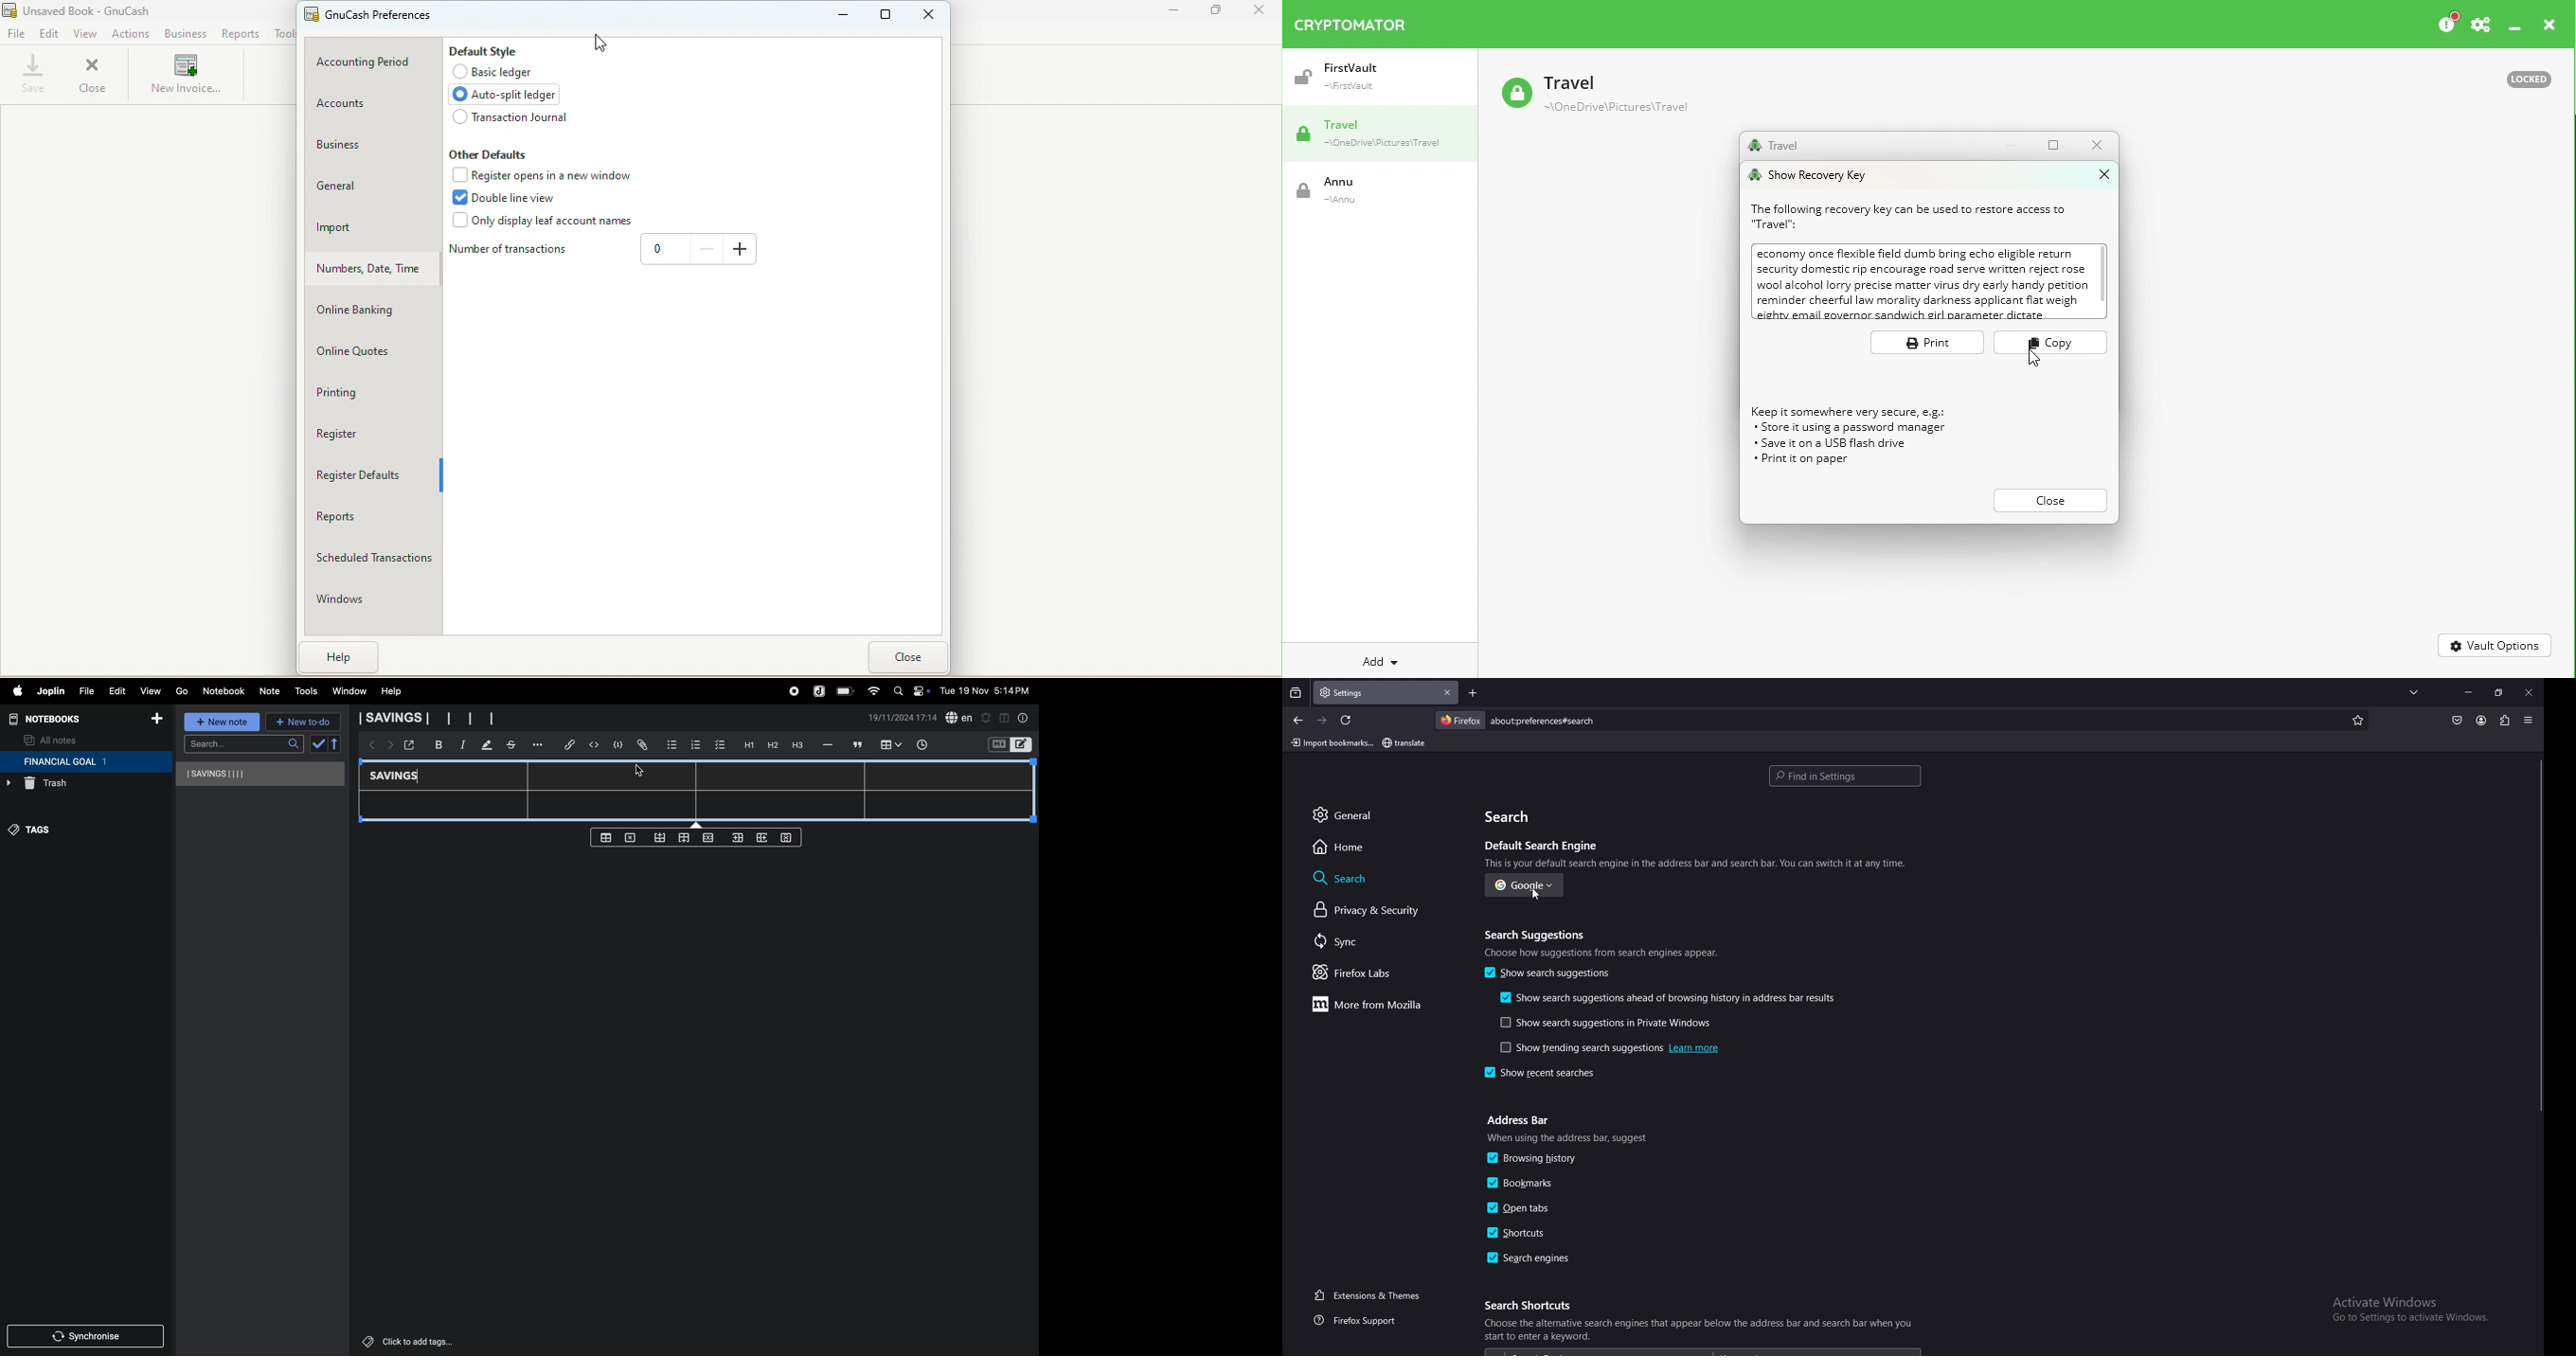 The height and width of the screenshot is (1372, 2576). I want to click on inser rows, so click(737, 840).